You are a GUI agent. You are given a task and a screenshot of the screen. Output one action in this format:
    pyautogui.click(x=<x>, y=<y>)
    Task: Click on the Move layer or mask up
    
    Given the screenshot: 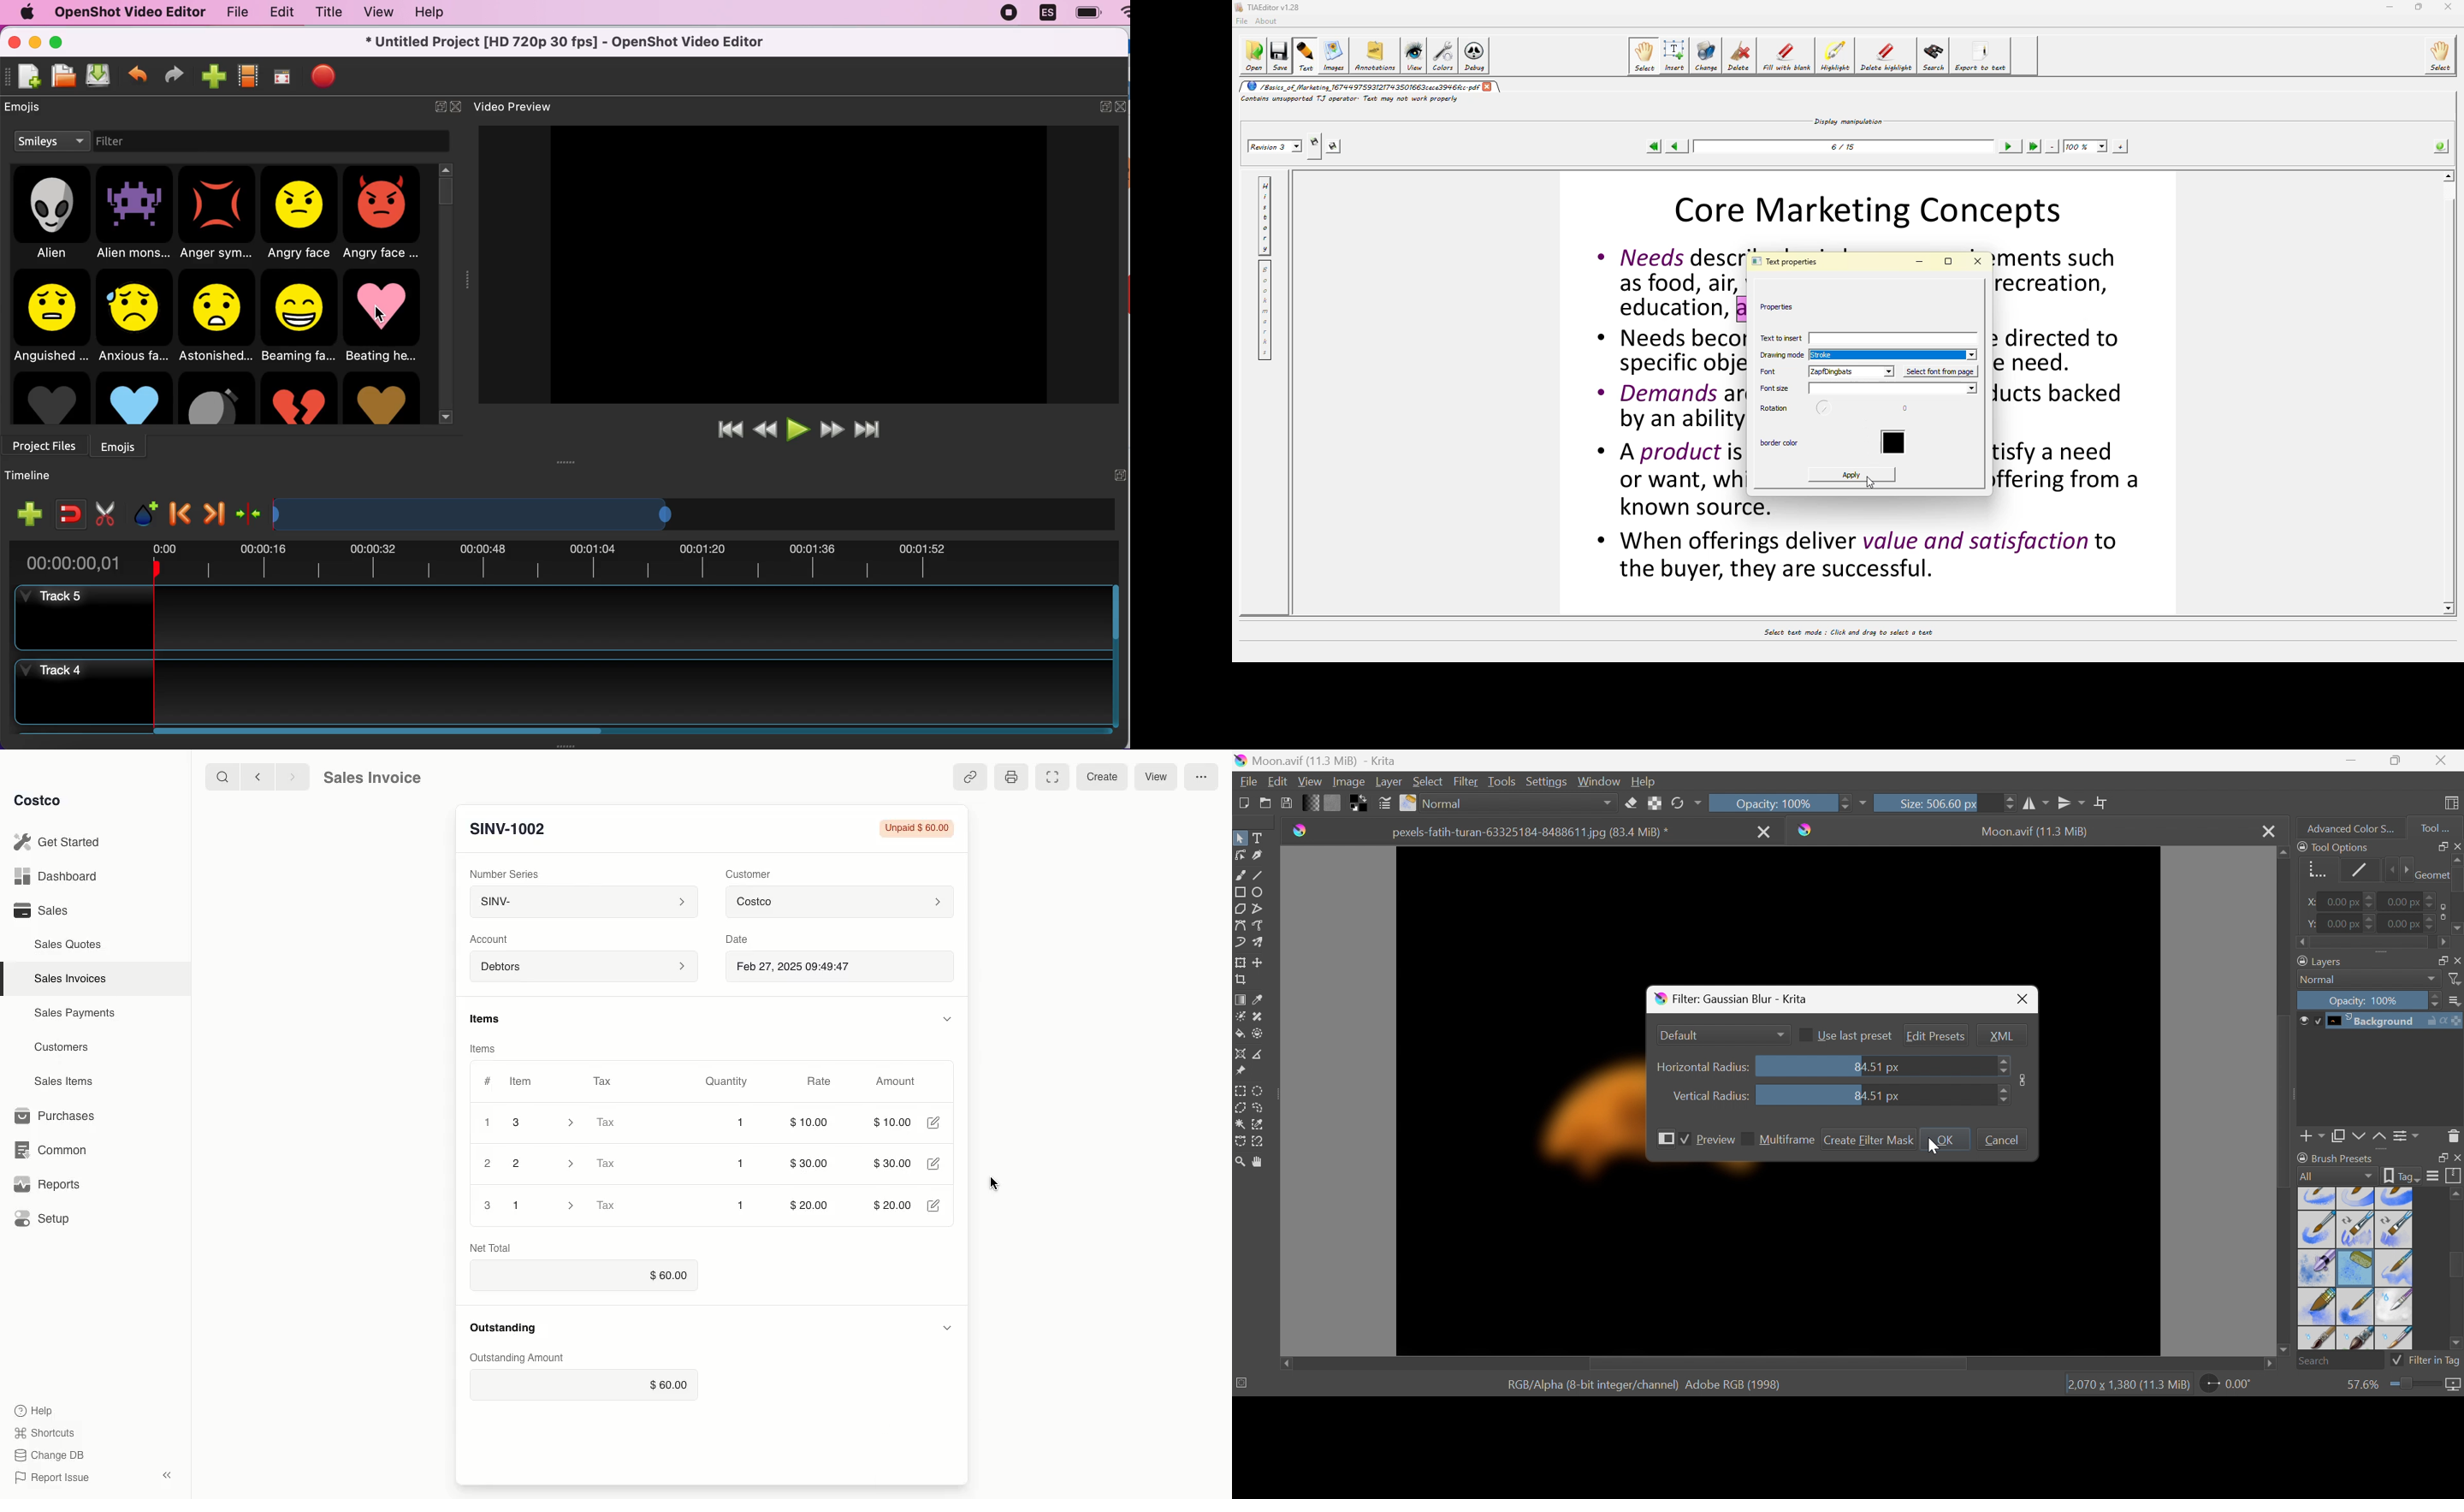 What is the action you would take?
    pyautogui.click(x=2381, y=1138)
    